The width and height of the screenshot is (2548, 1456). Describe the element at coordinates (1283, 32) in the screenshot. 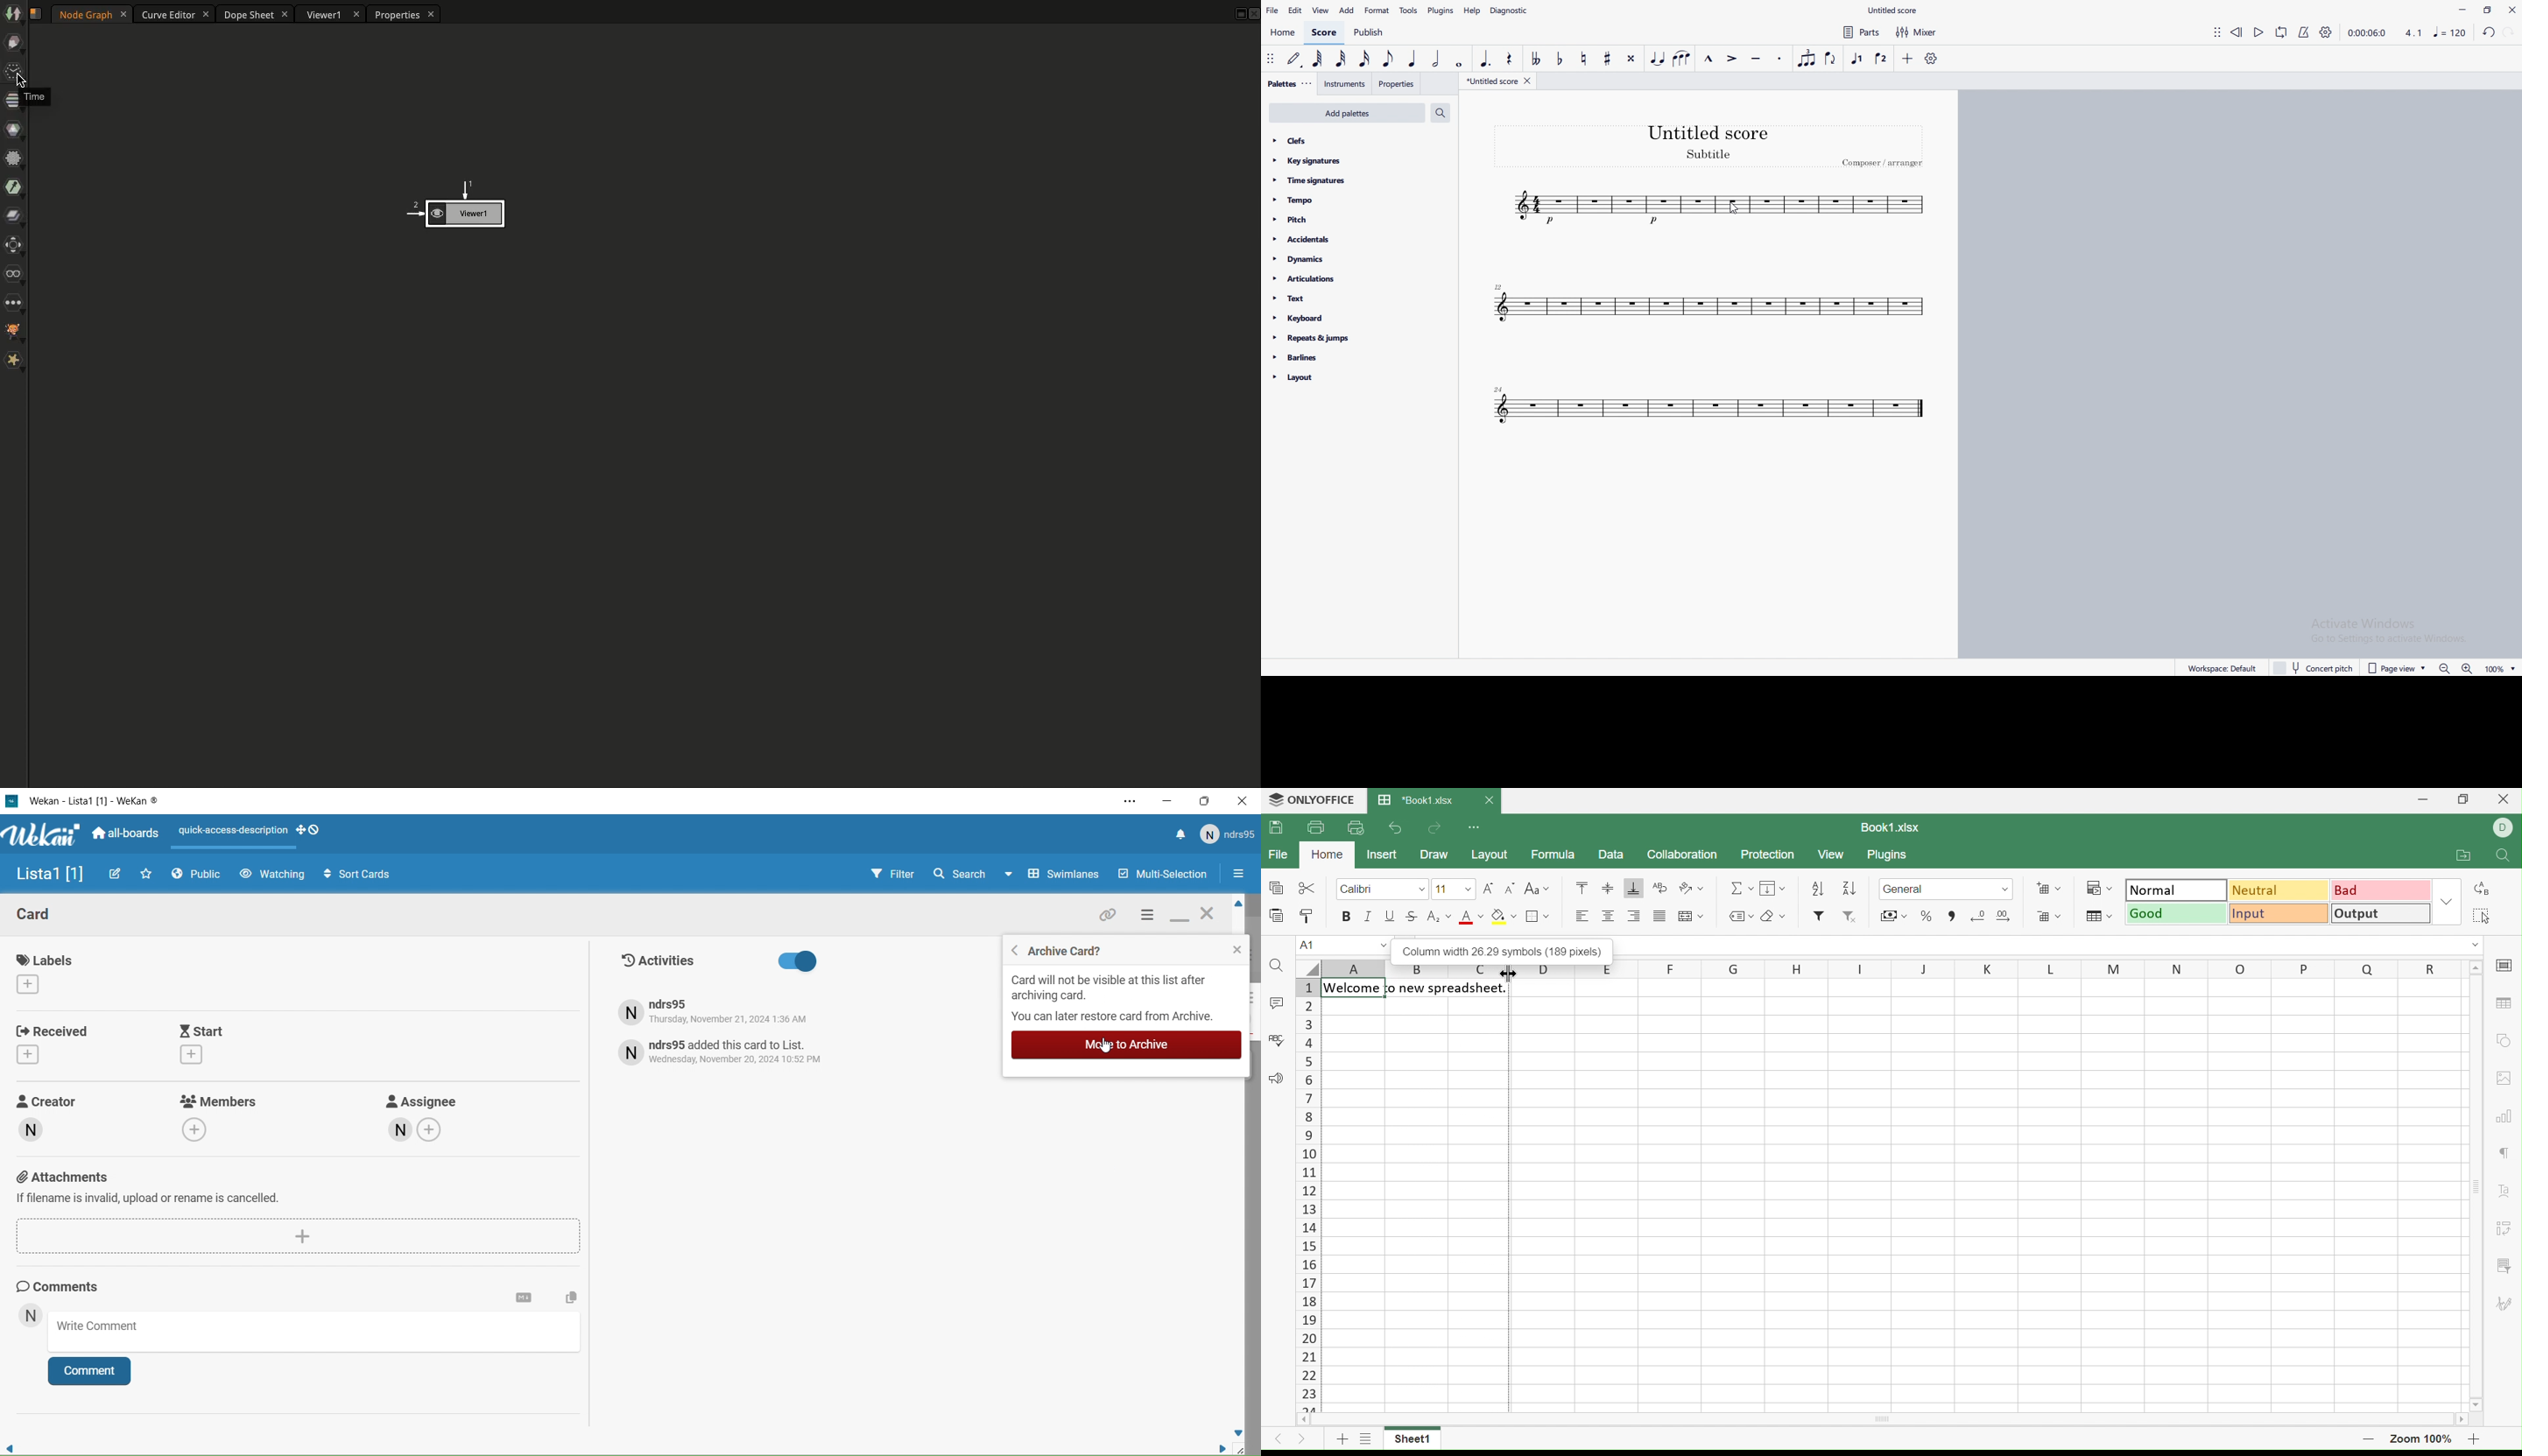

I see `home` at that location.